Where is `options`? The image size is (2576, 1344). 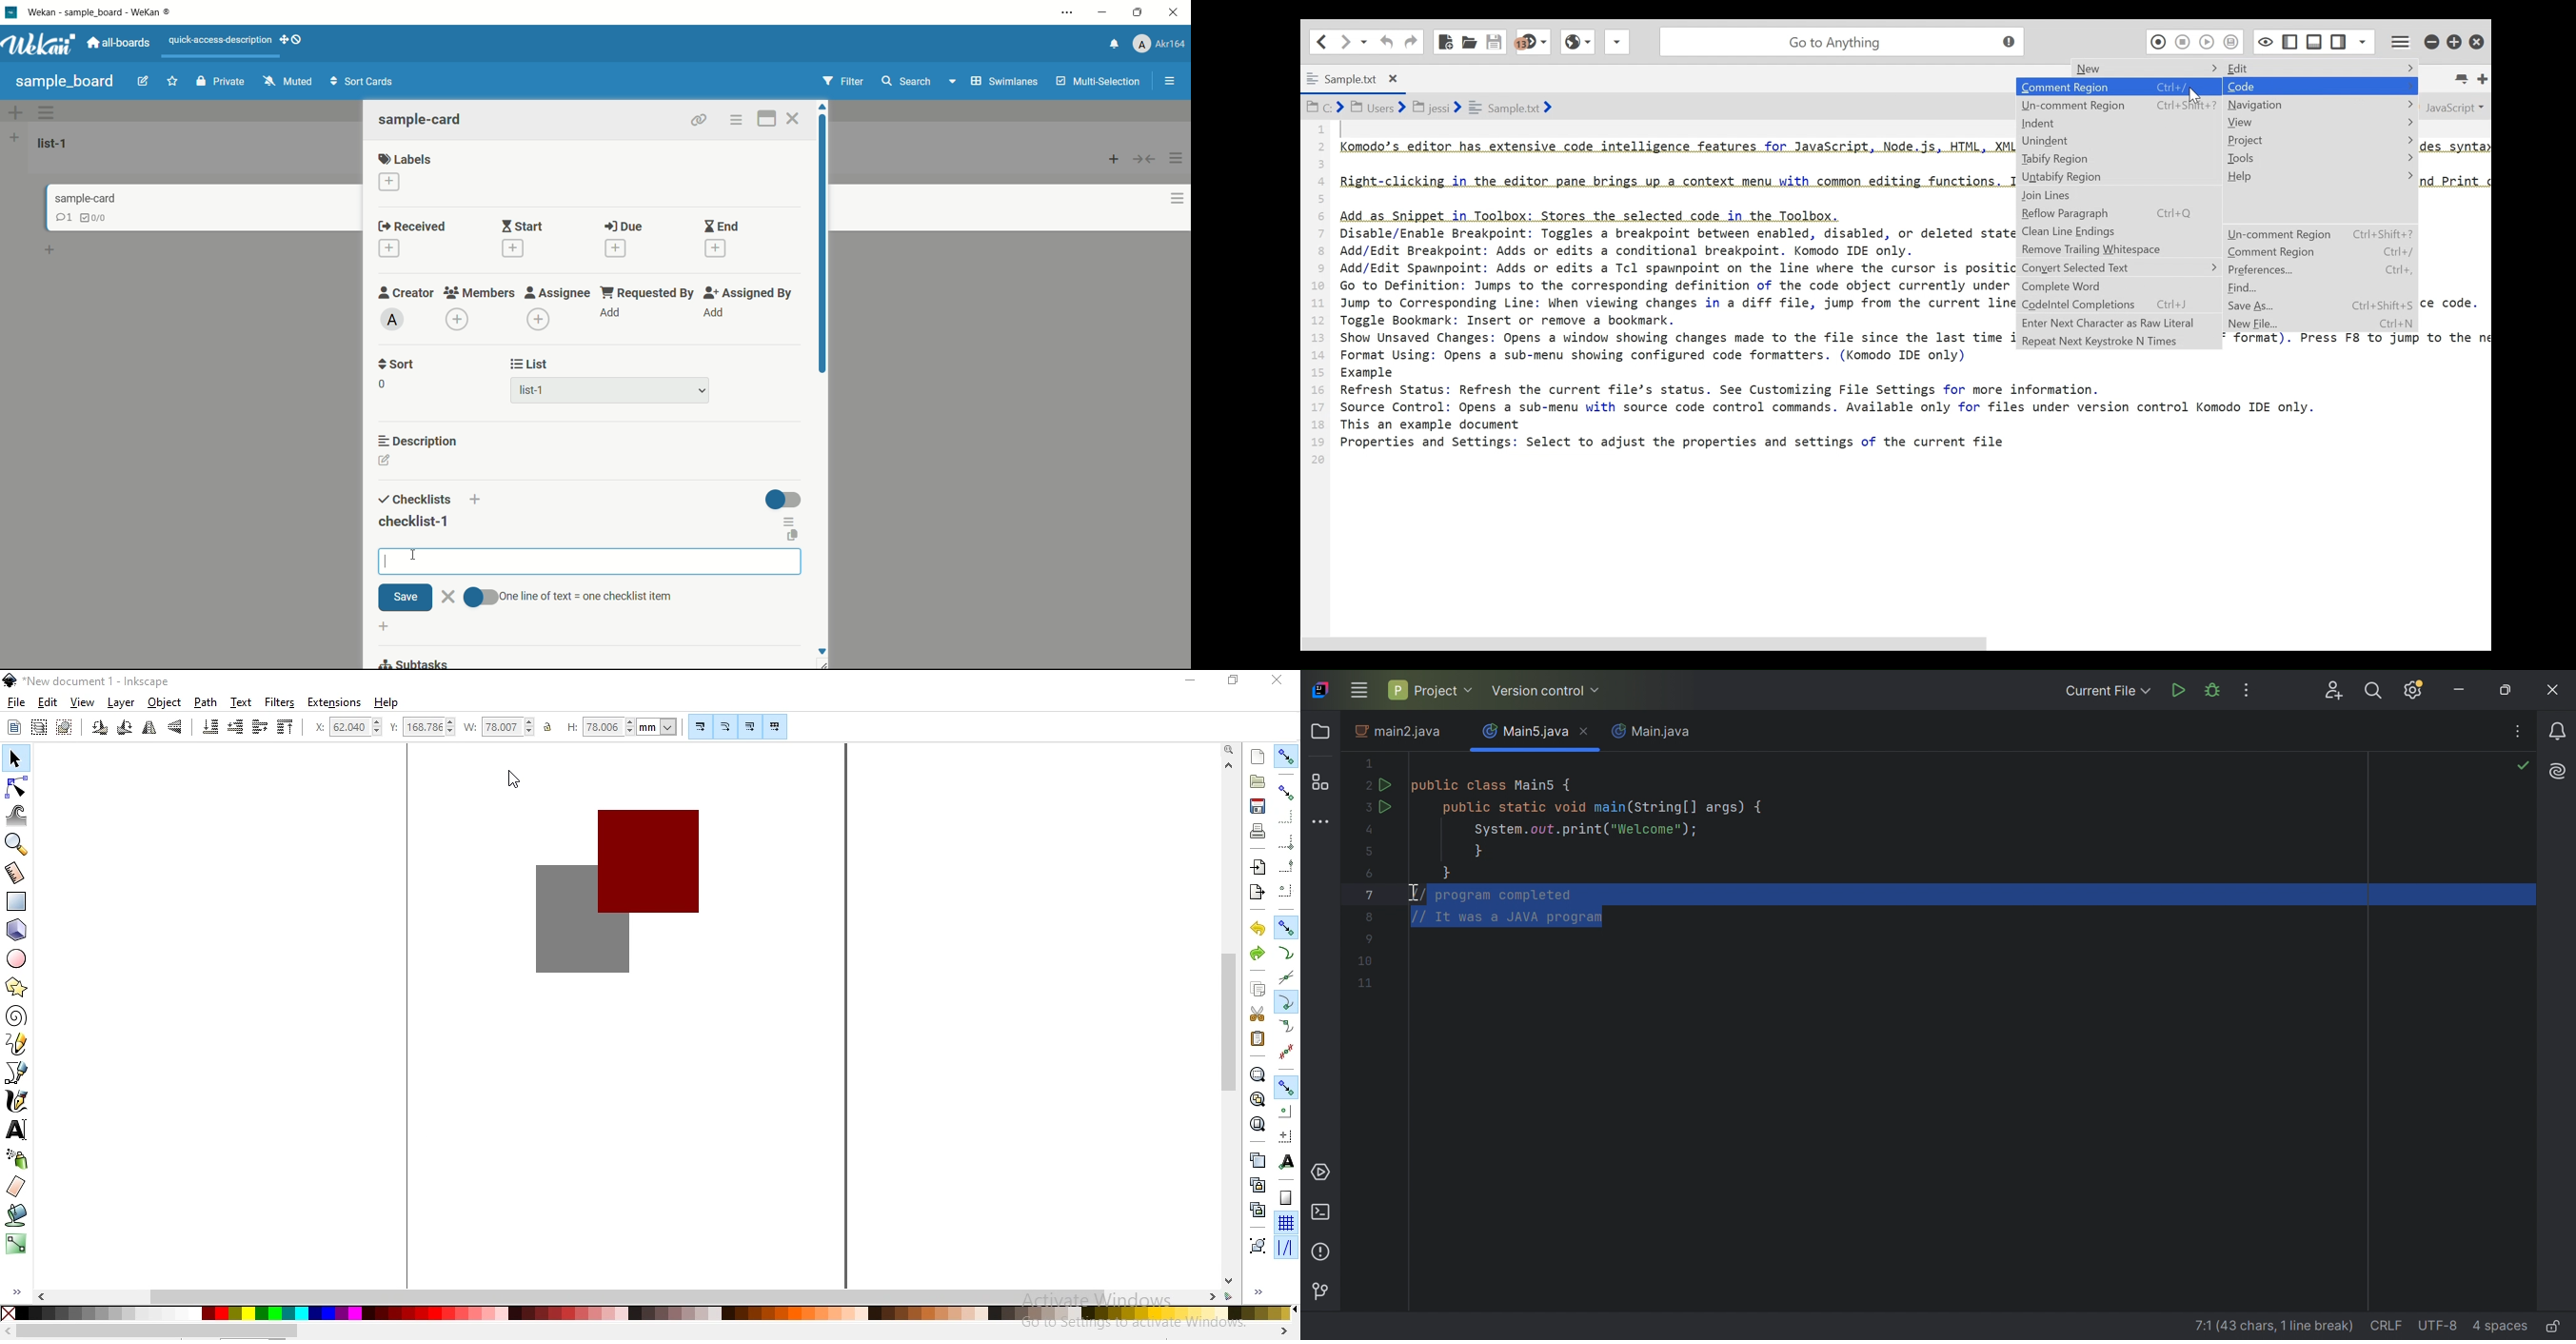
options is located at coordinates (1179, 155).